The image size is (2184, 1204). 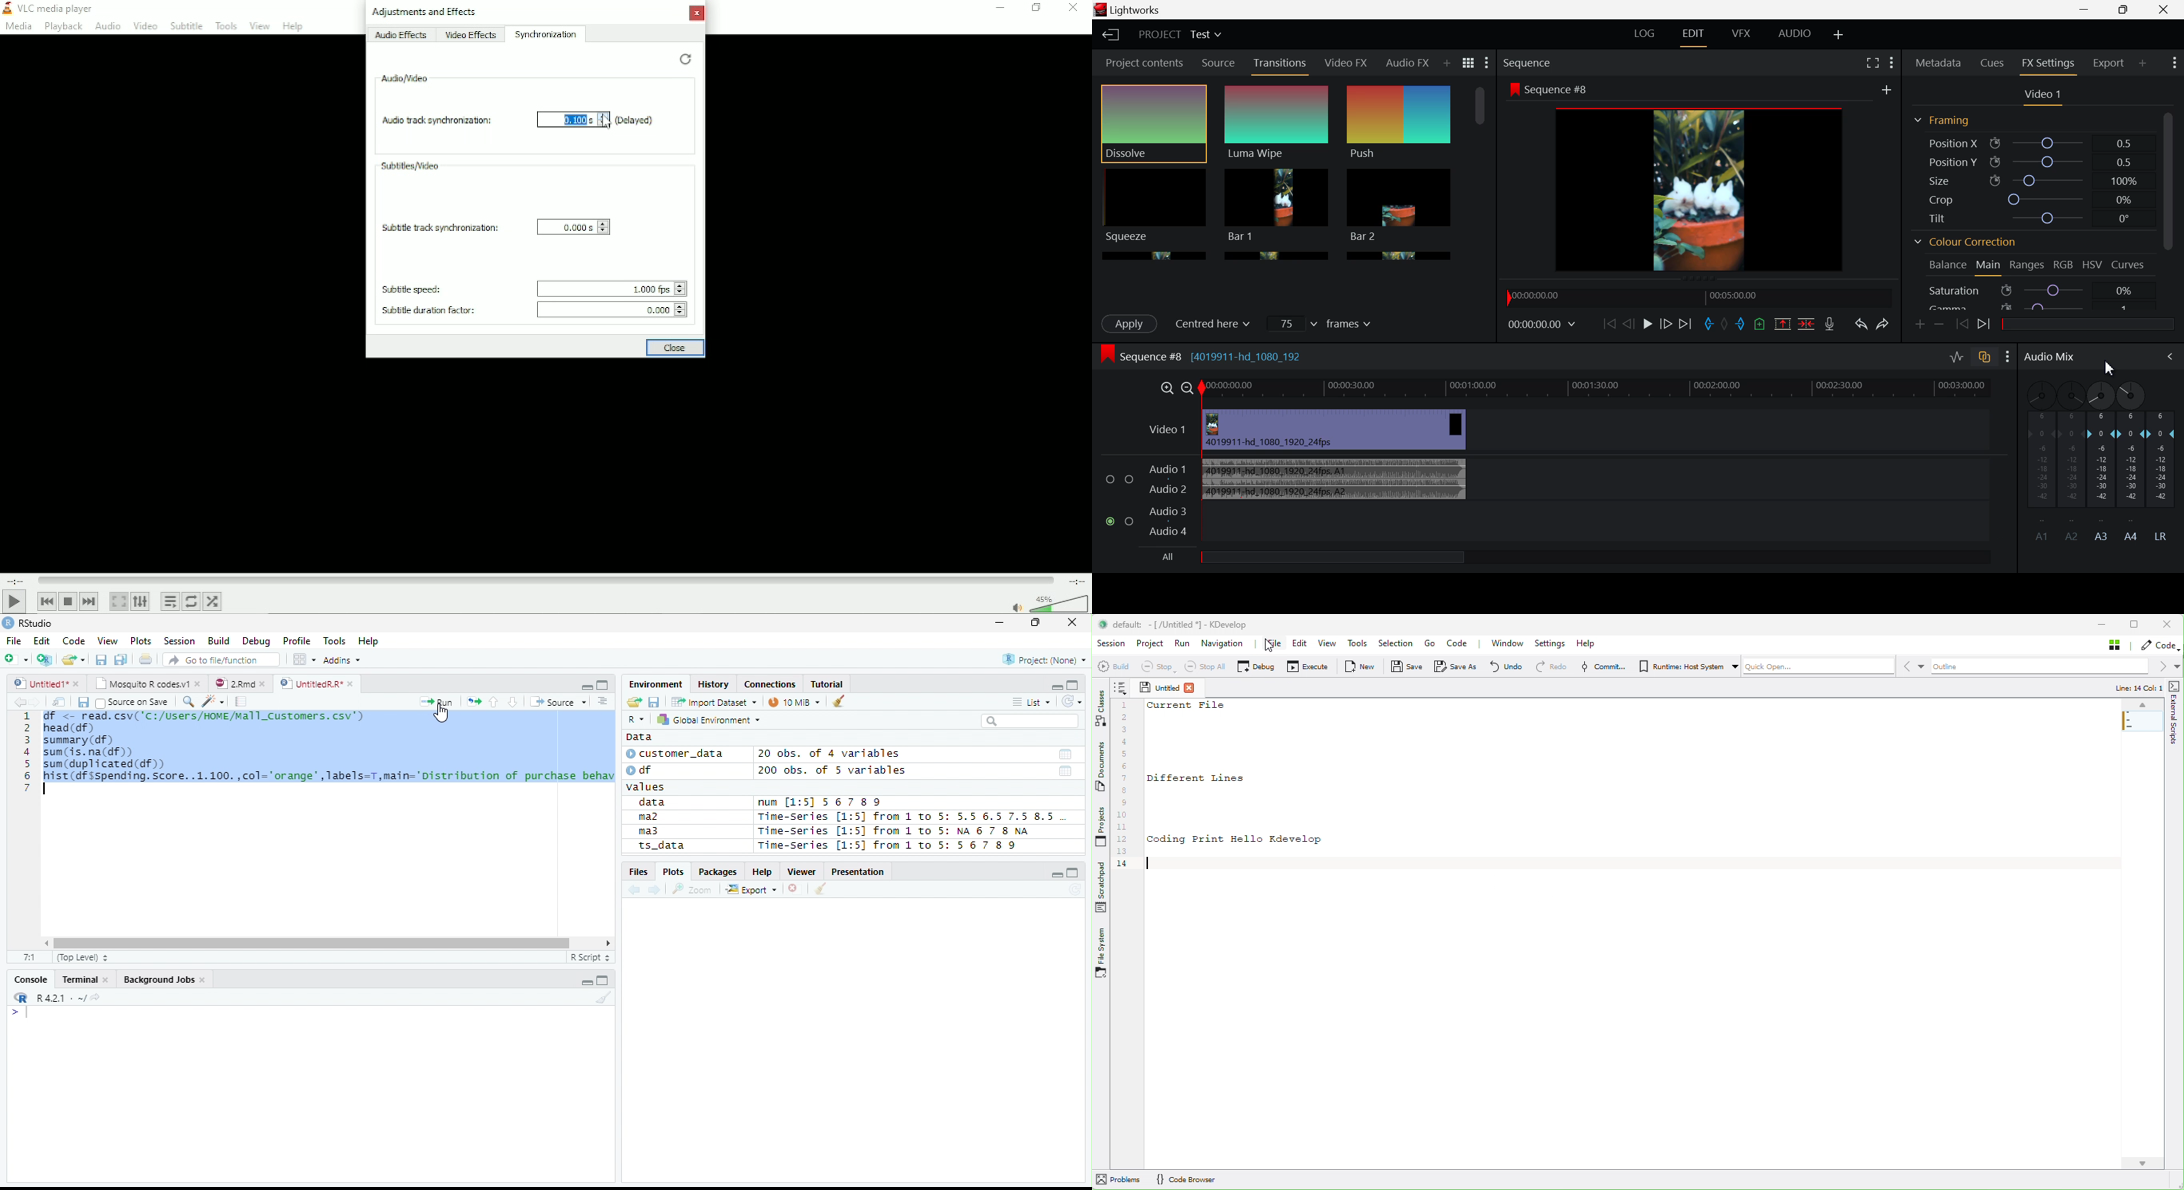 What do you see at coordinates (889, 846) in the screenshot?
I see `Time-Series [1:5] from 1 to 5: 56 7 8 9` at bounding box center [889, 846].